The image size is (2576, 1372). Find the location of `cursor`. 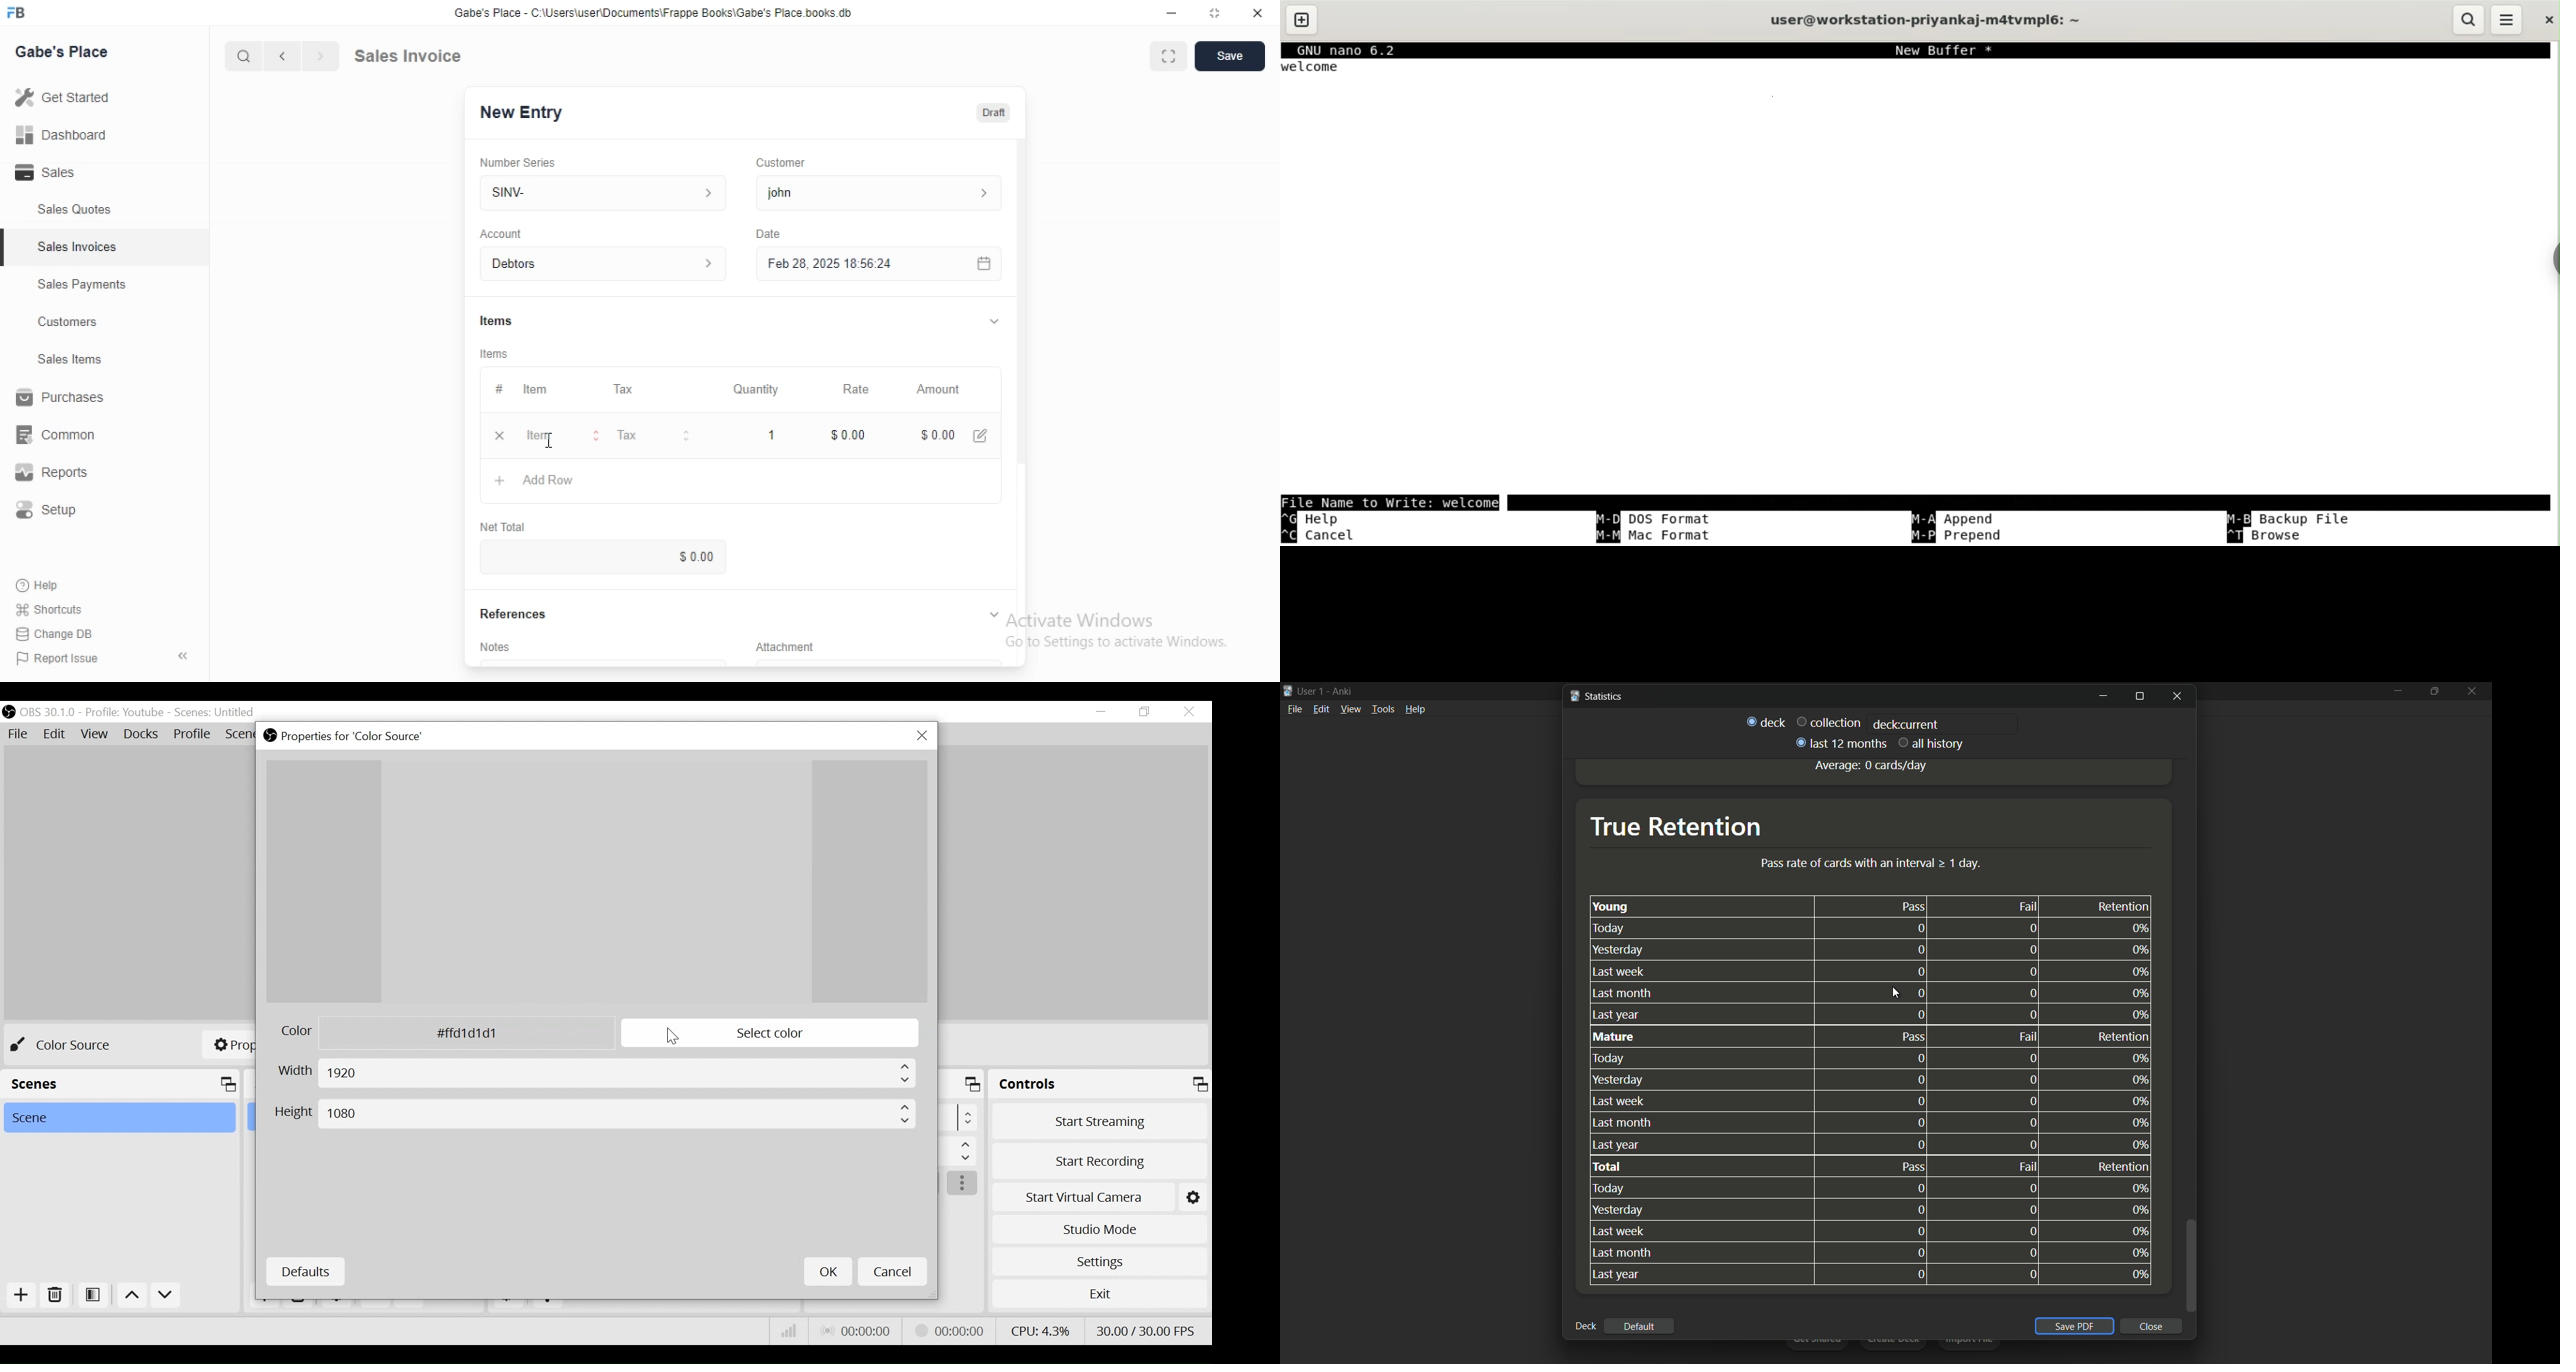

cursor is located at coordinates (1896, 994).